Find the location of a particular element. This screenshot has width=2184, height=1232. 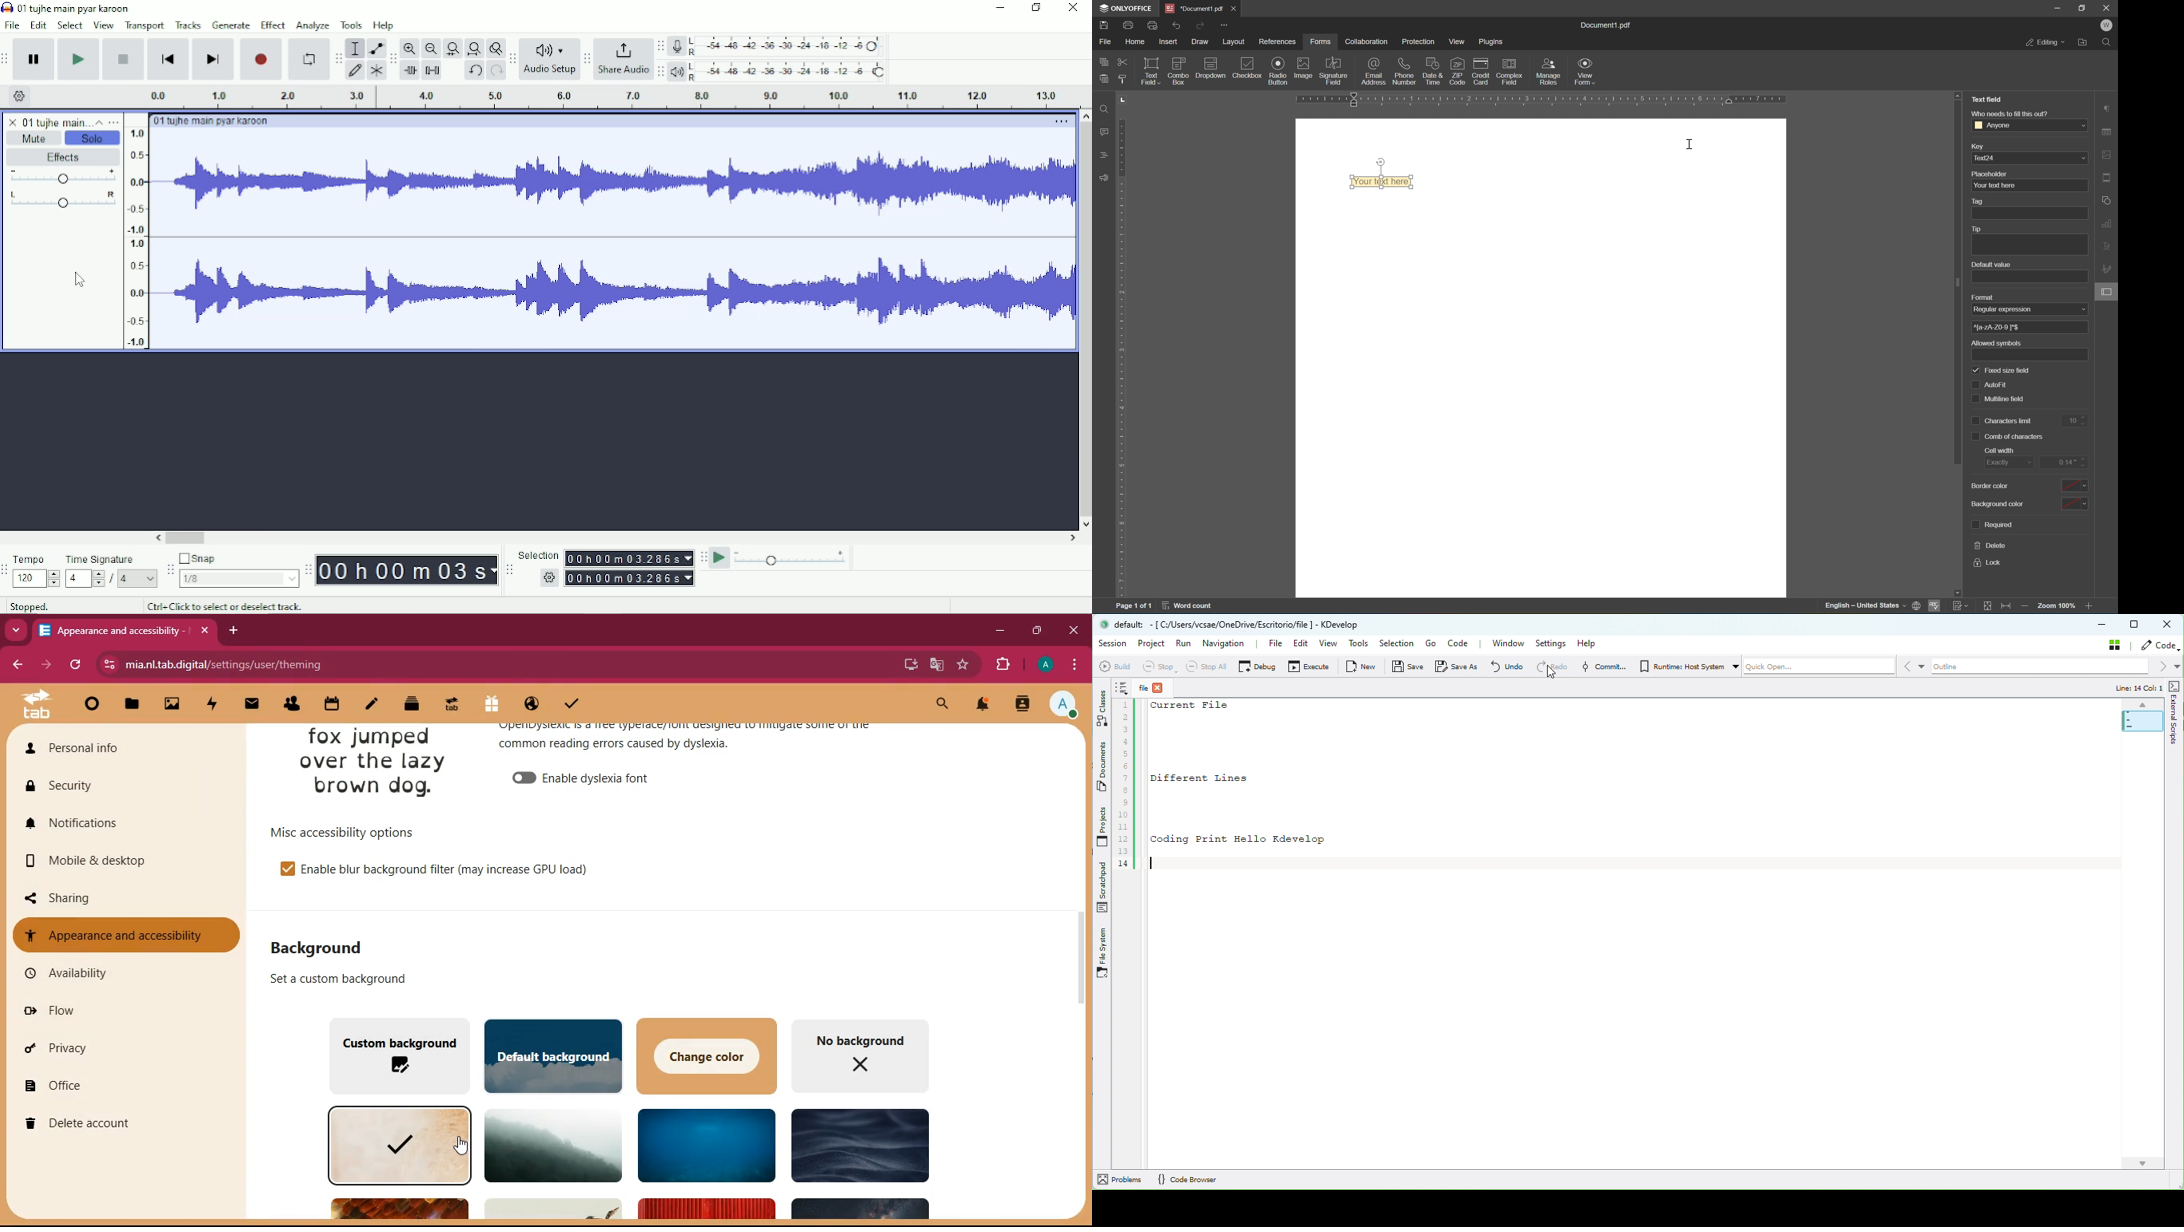

desktop is located at coordinates (902, 663).